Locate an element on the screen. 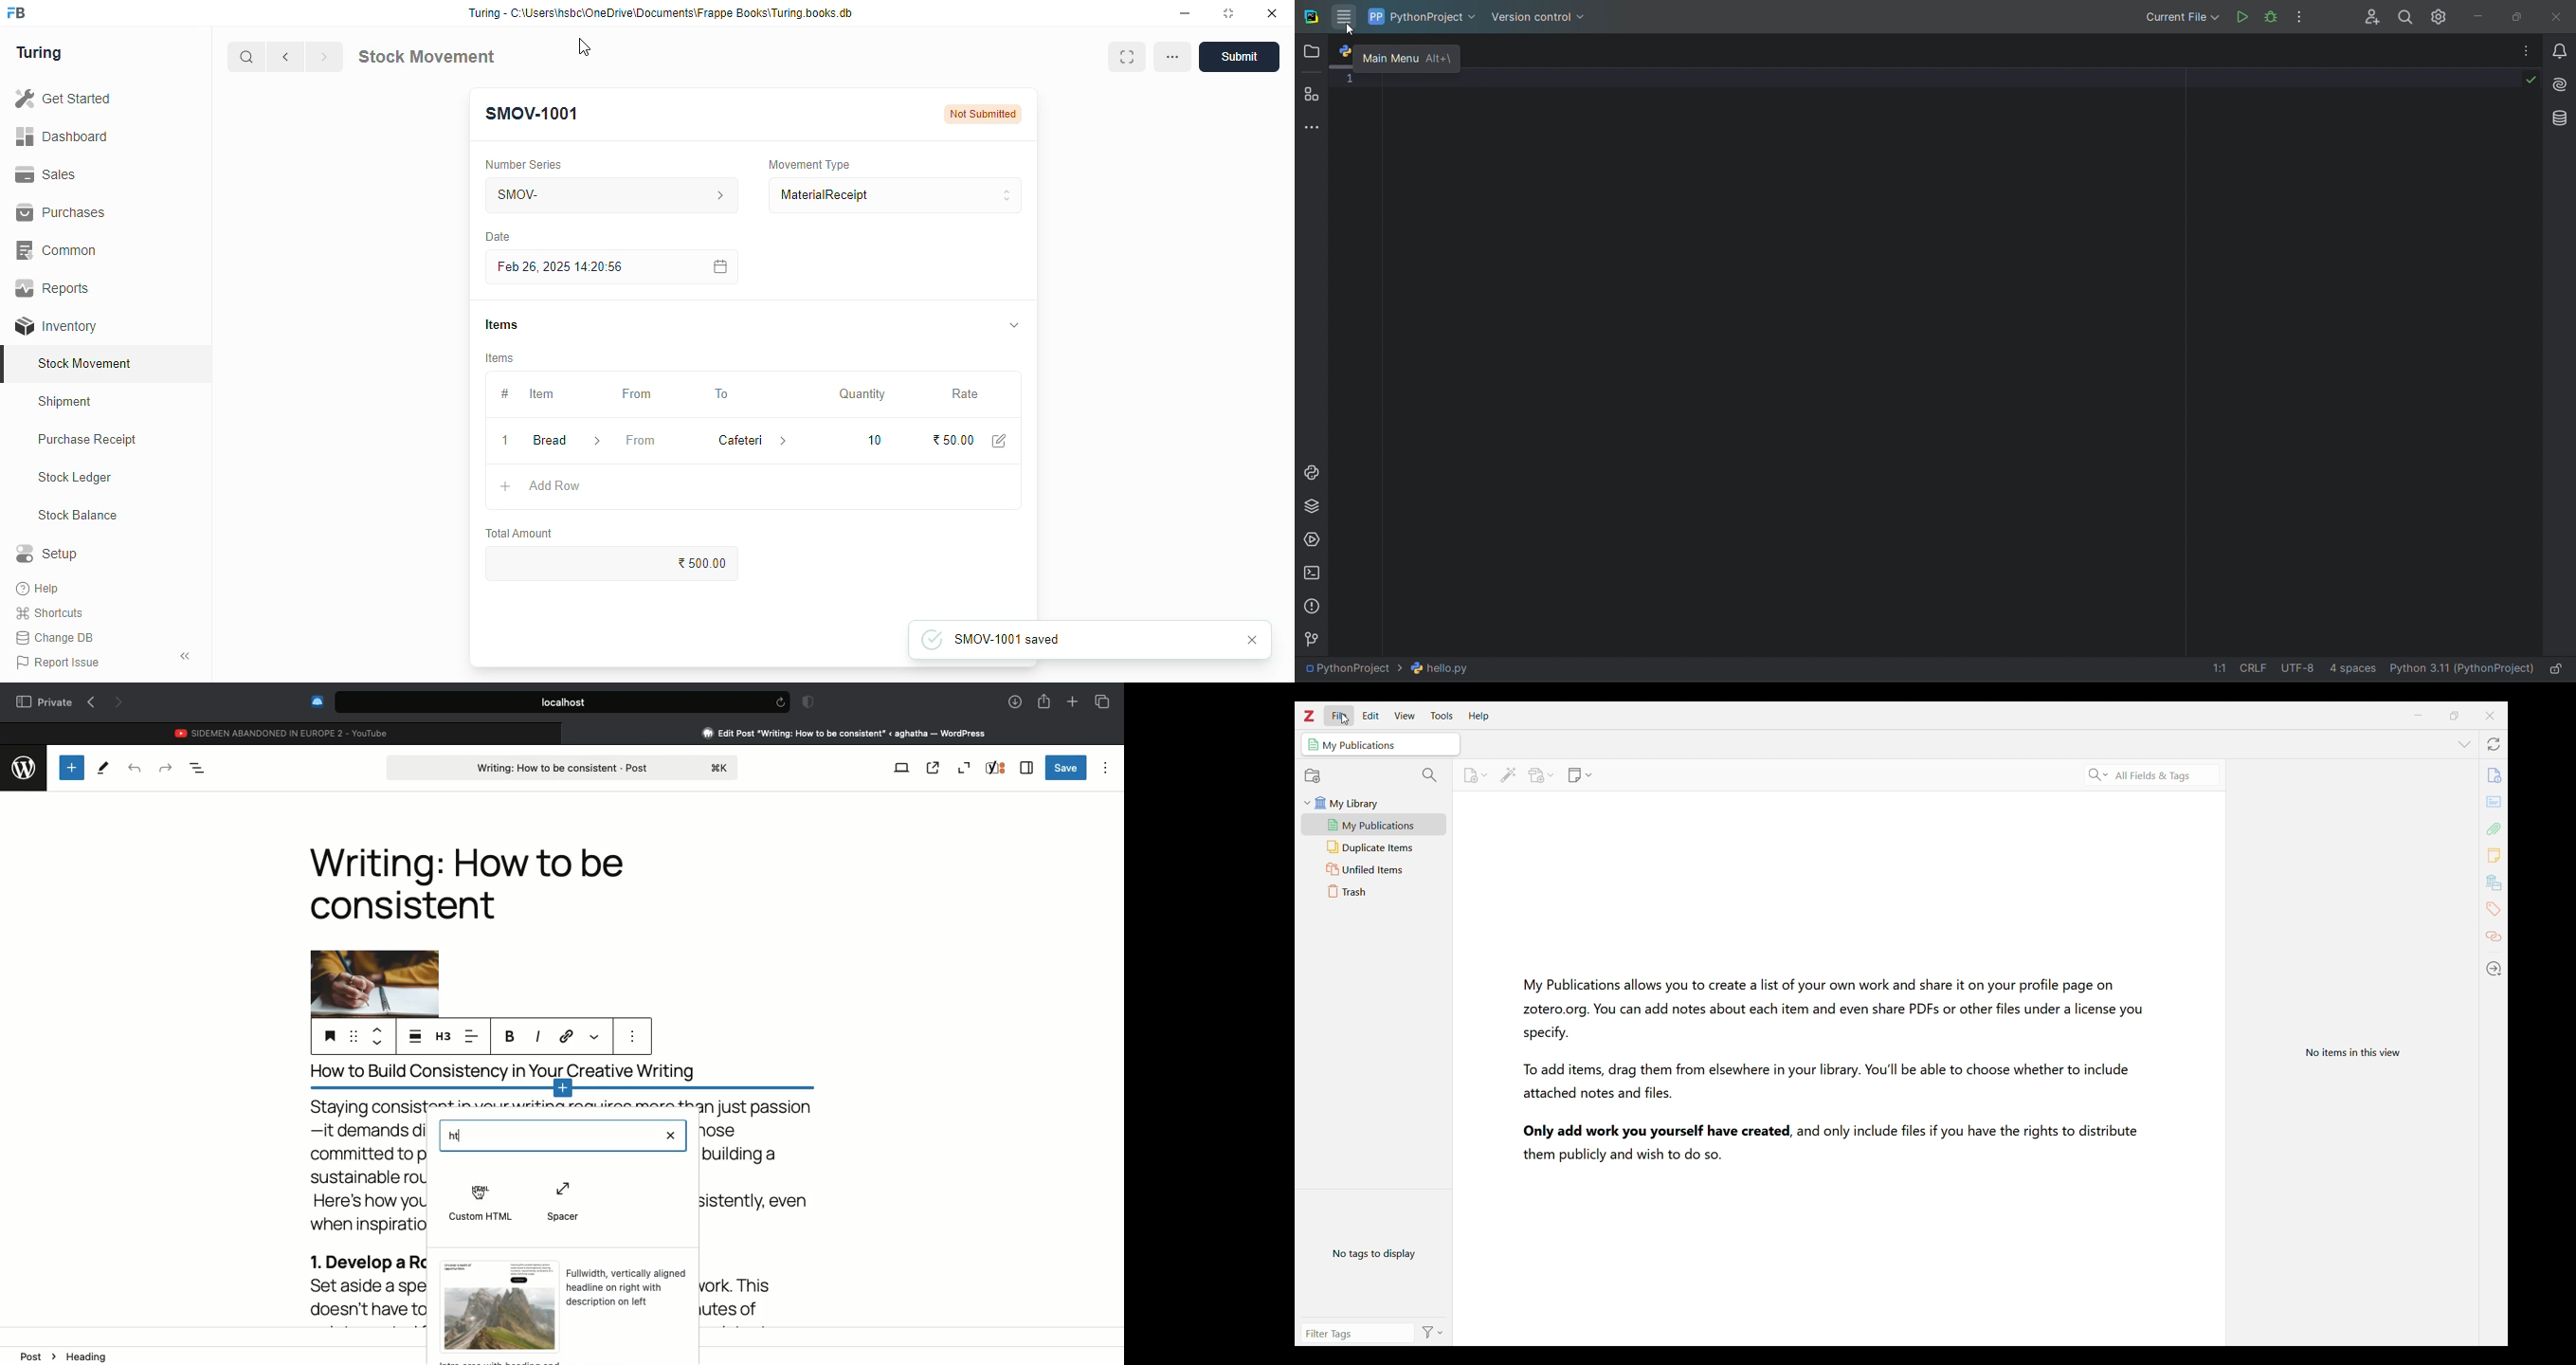  rate is located at coordinates (966, 394).